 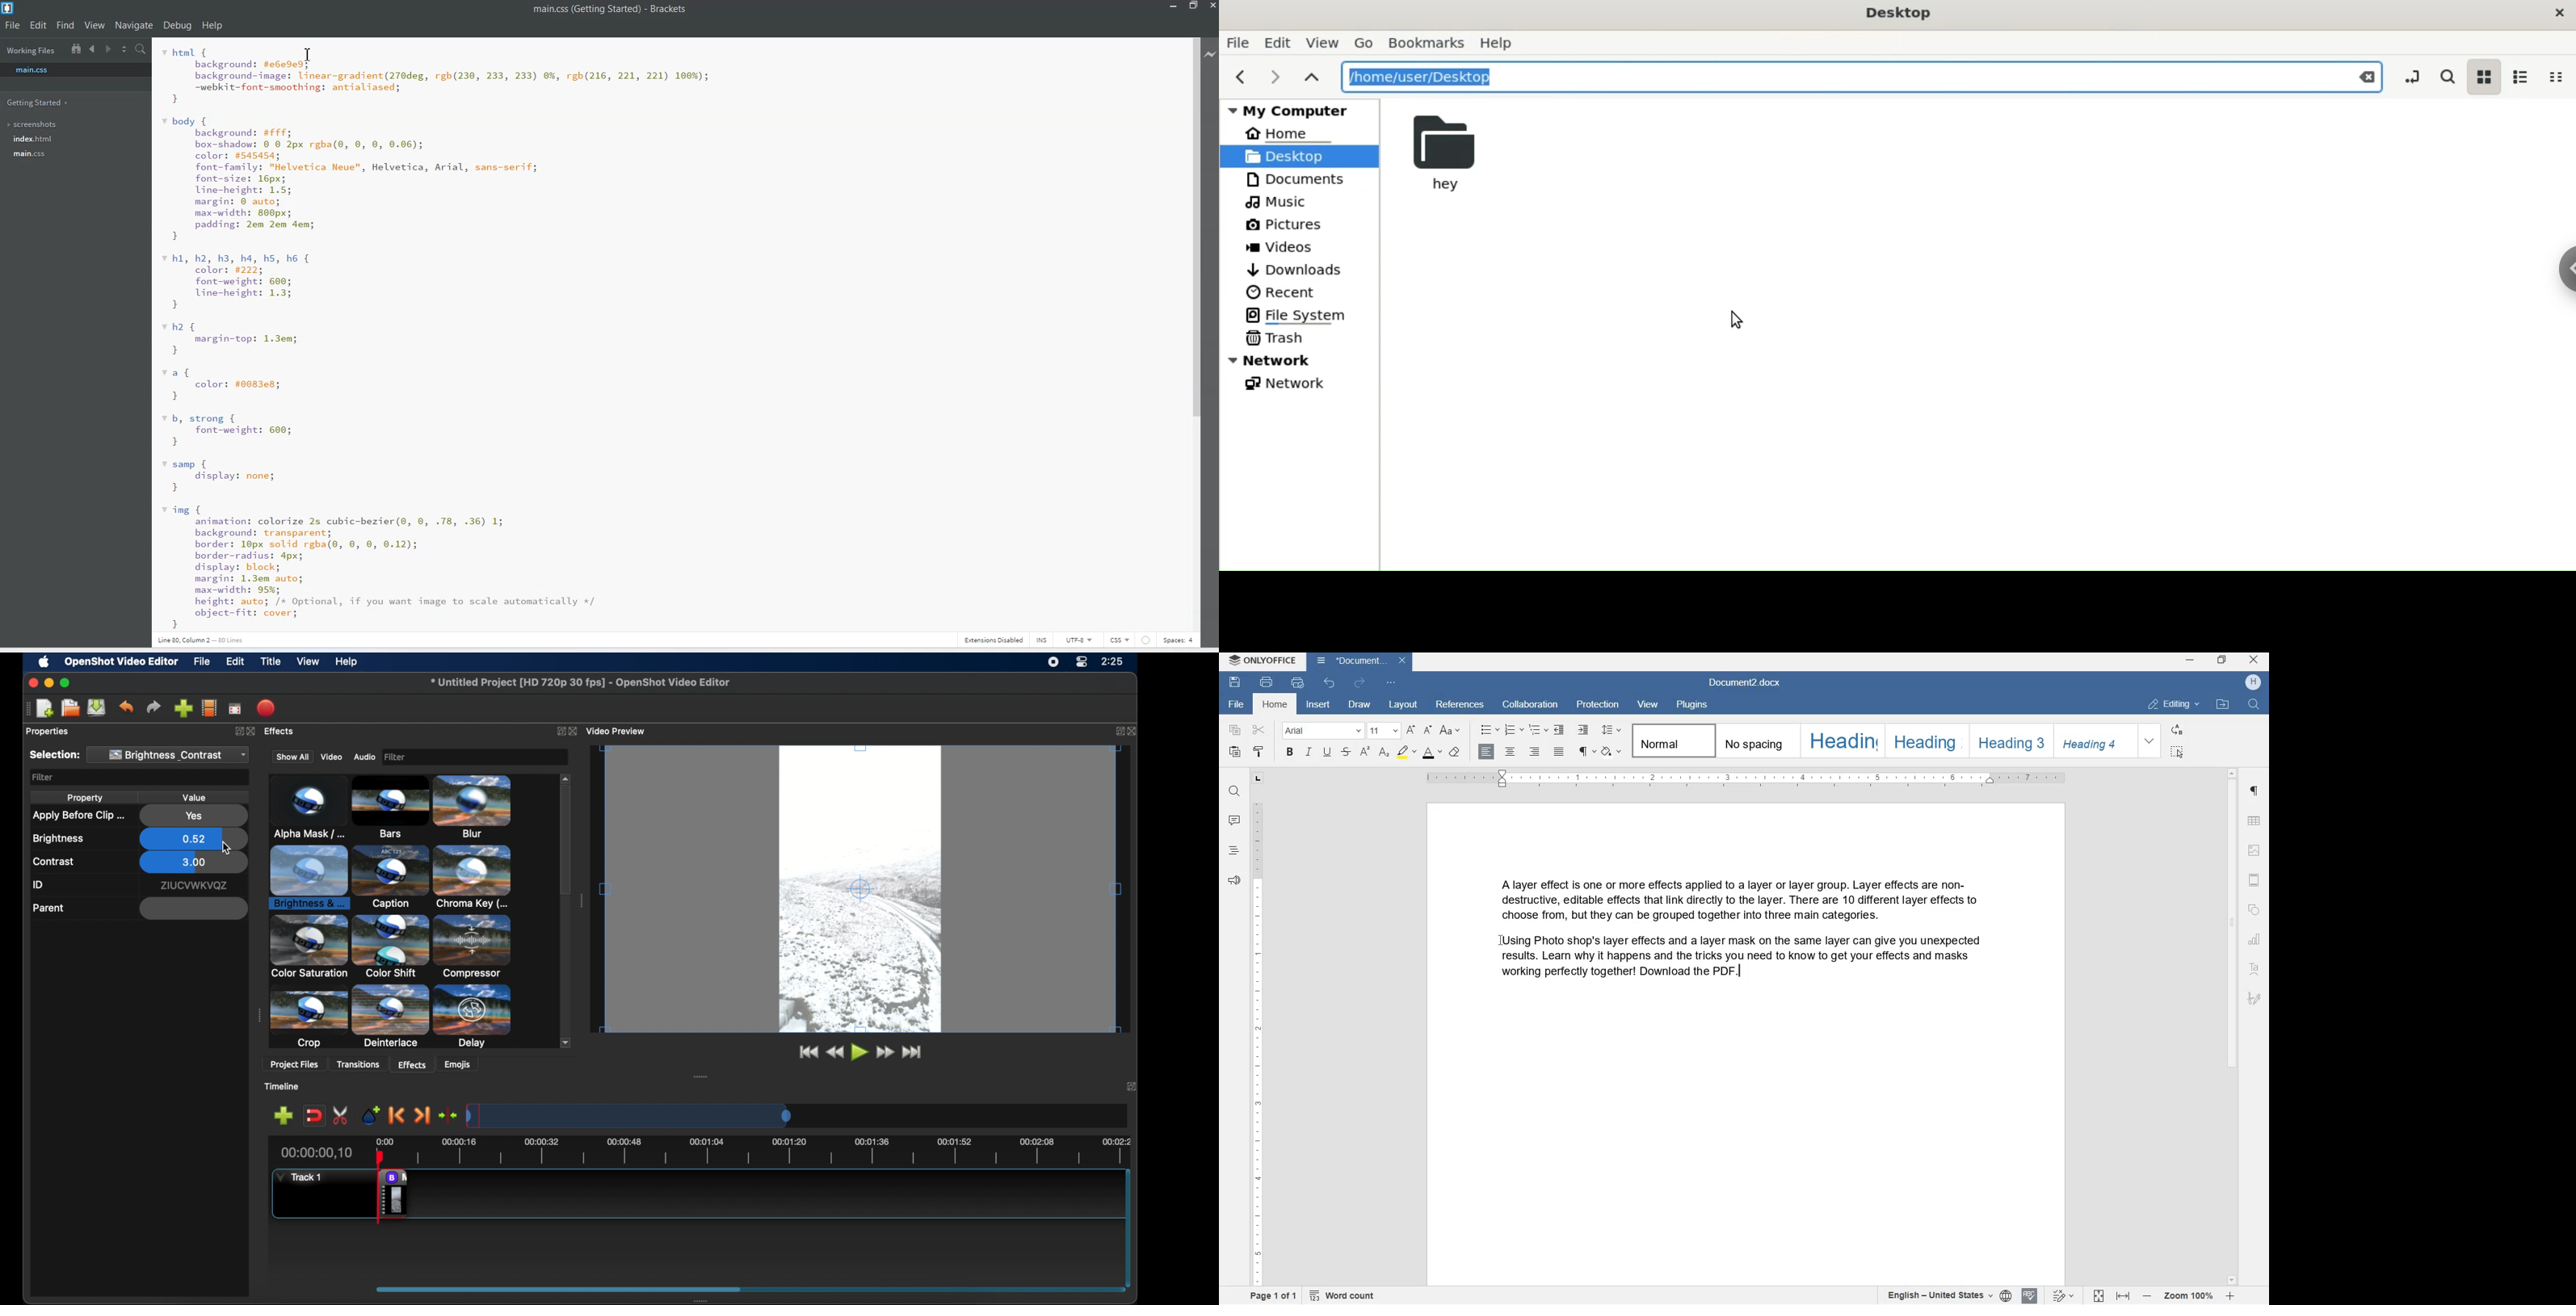 What do you see at coordinates (1345, 753) in the screenshot?
I see `STRIKETHROUGH` at bounding box center [1345, 753].